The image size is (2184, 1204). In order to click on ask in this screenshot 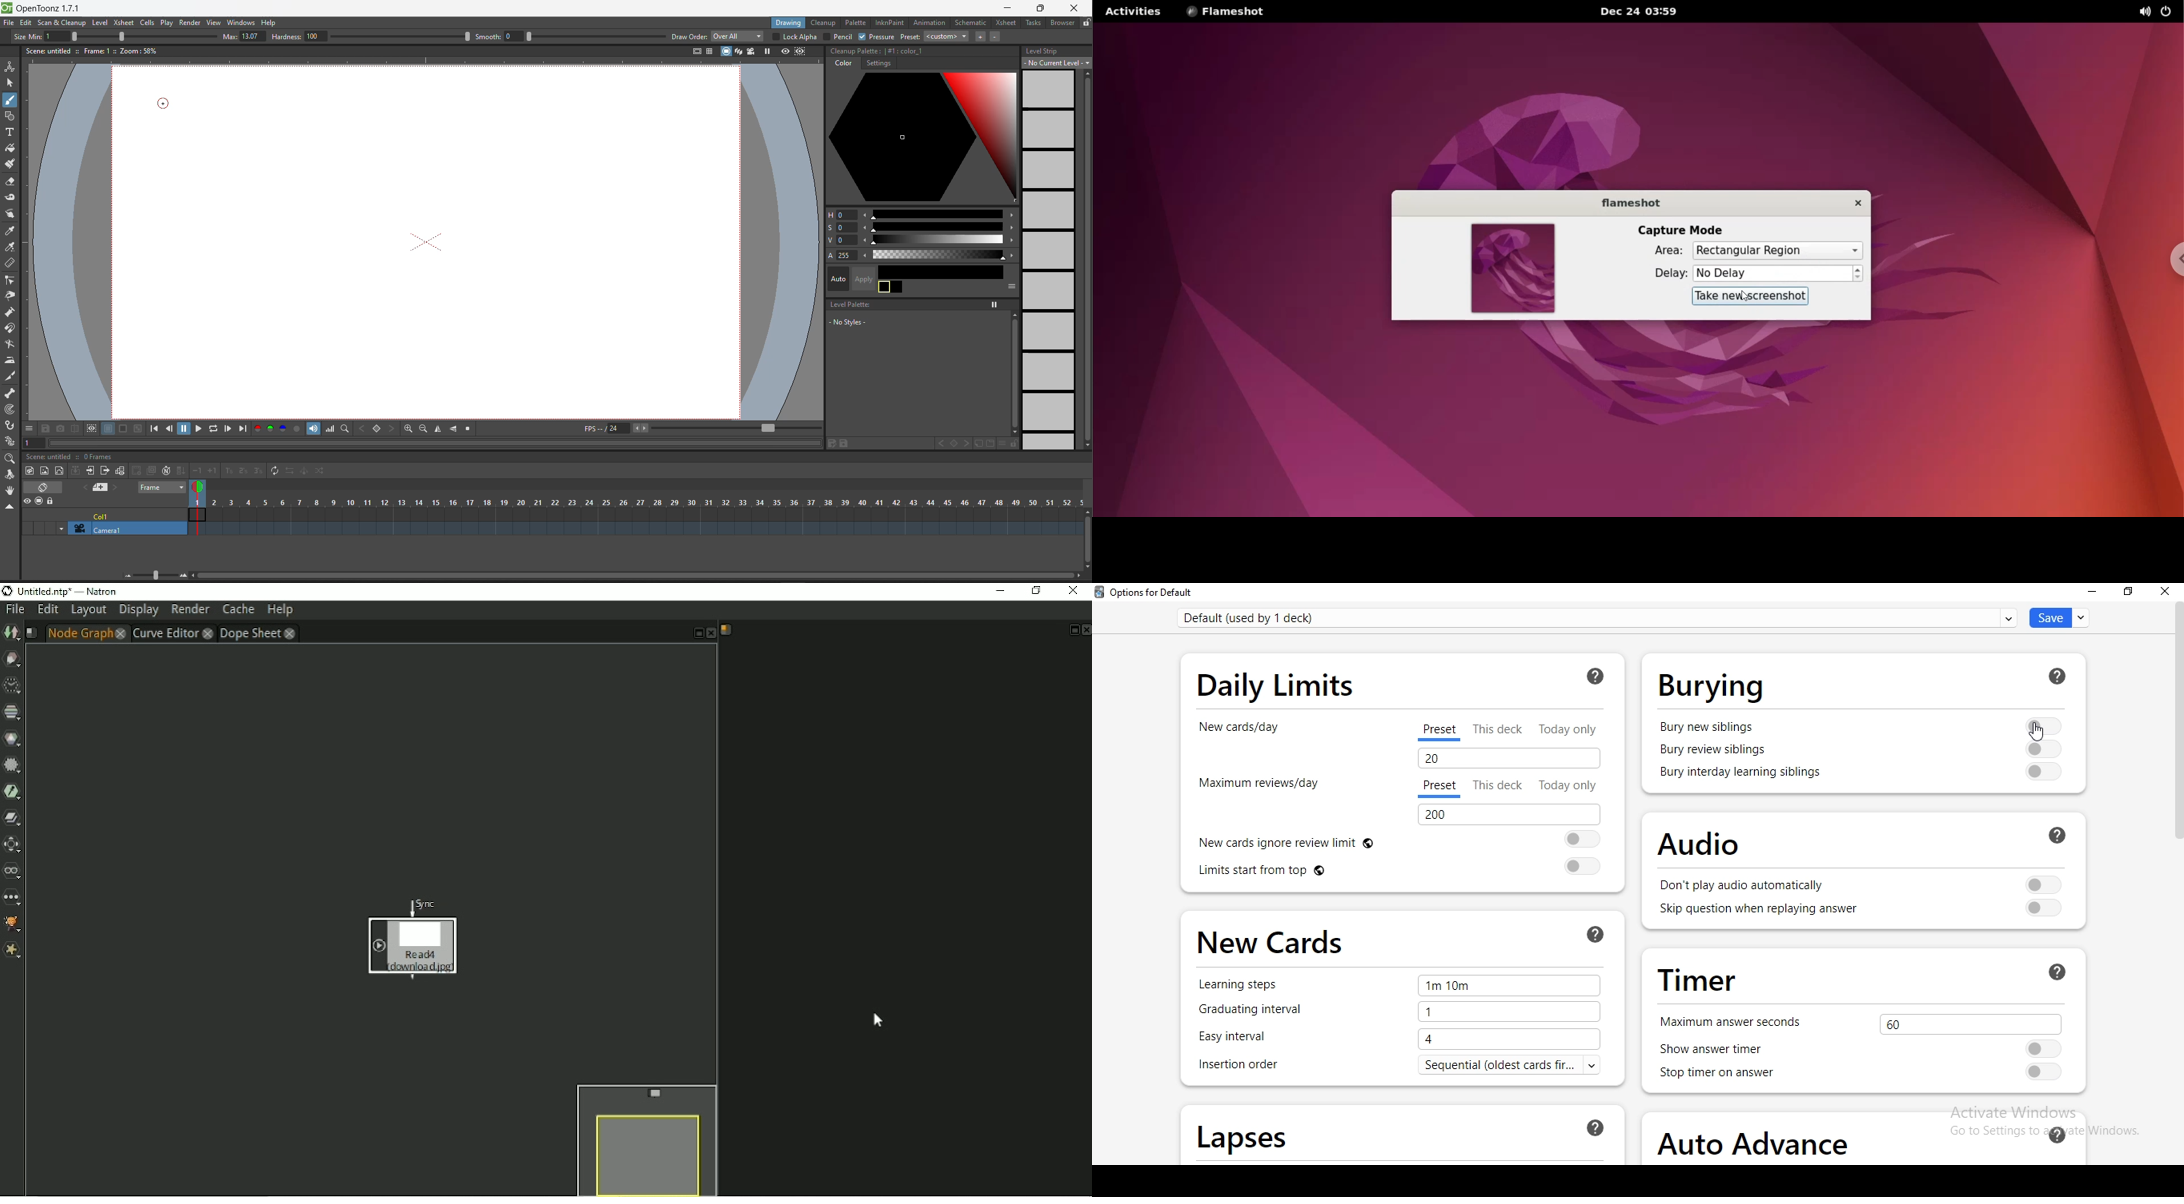, I will do `click(2056, 1133)`.